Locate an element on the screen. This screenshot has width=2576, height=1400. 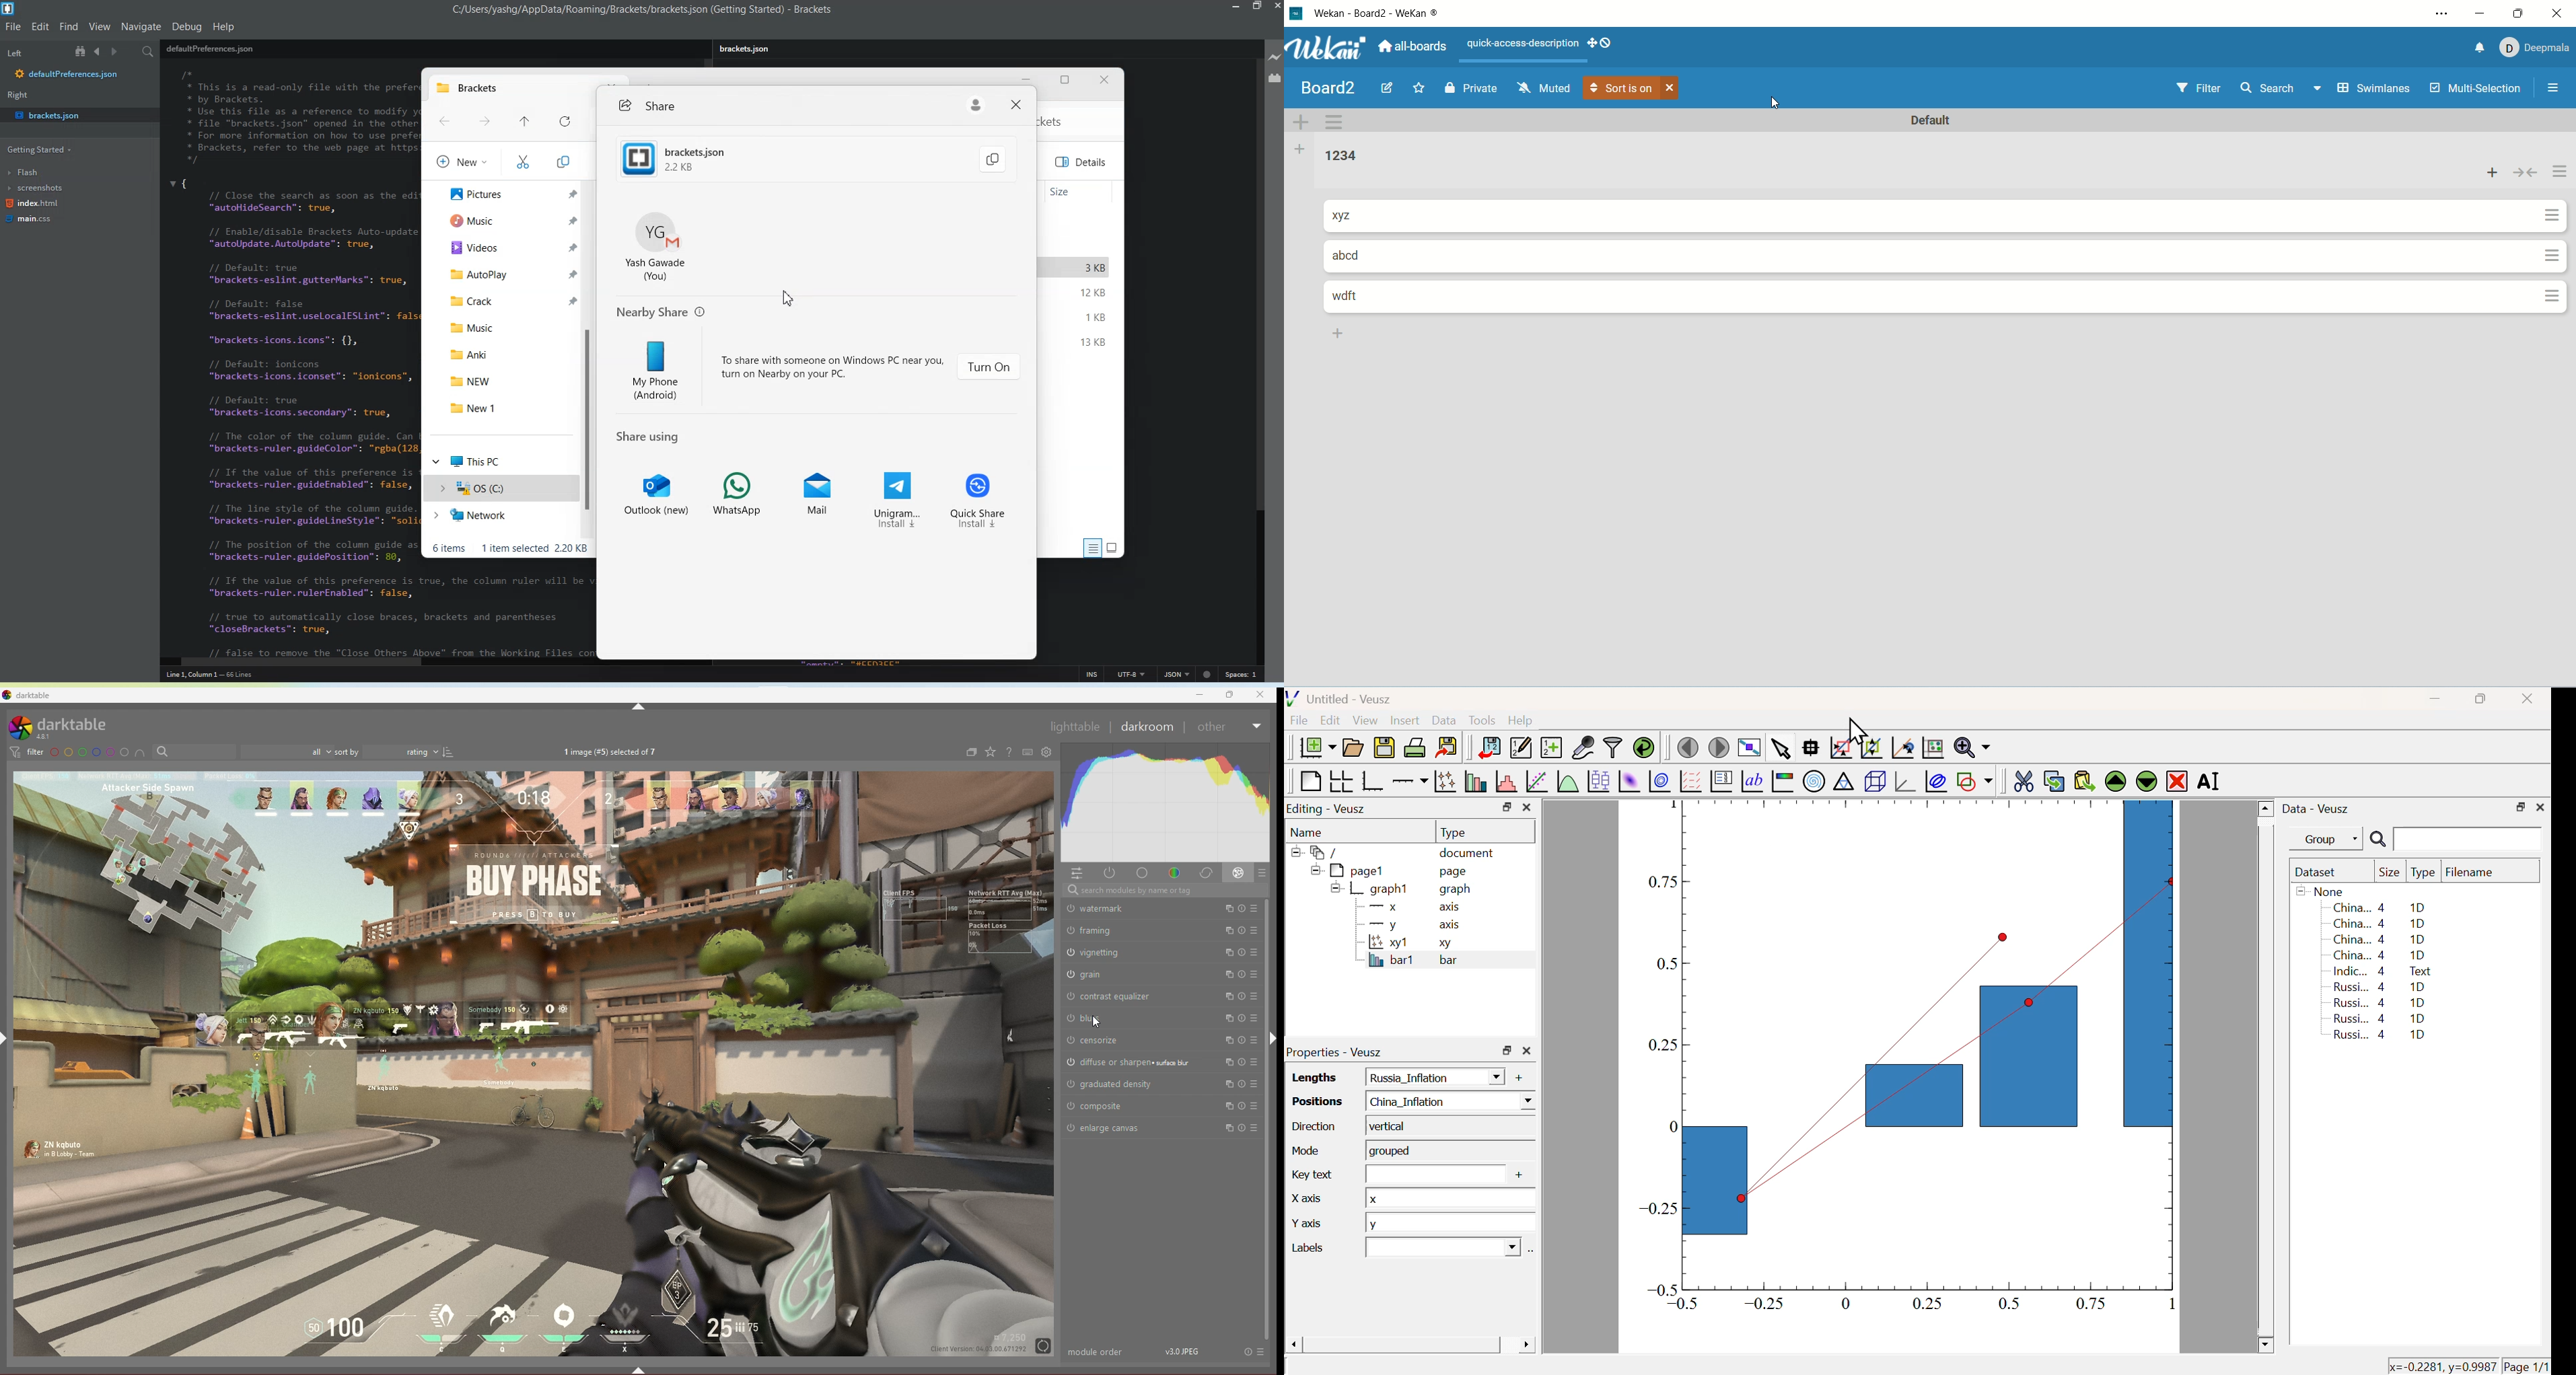
brackets.json 2.2kb is located at coordinates (779, 158).